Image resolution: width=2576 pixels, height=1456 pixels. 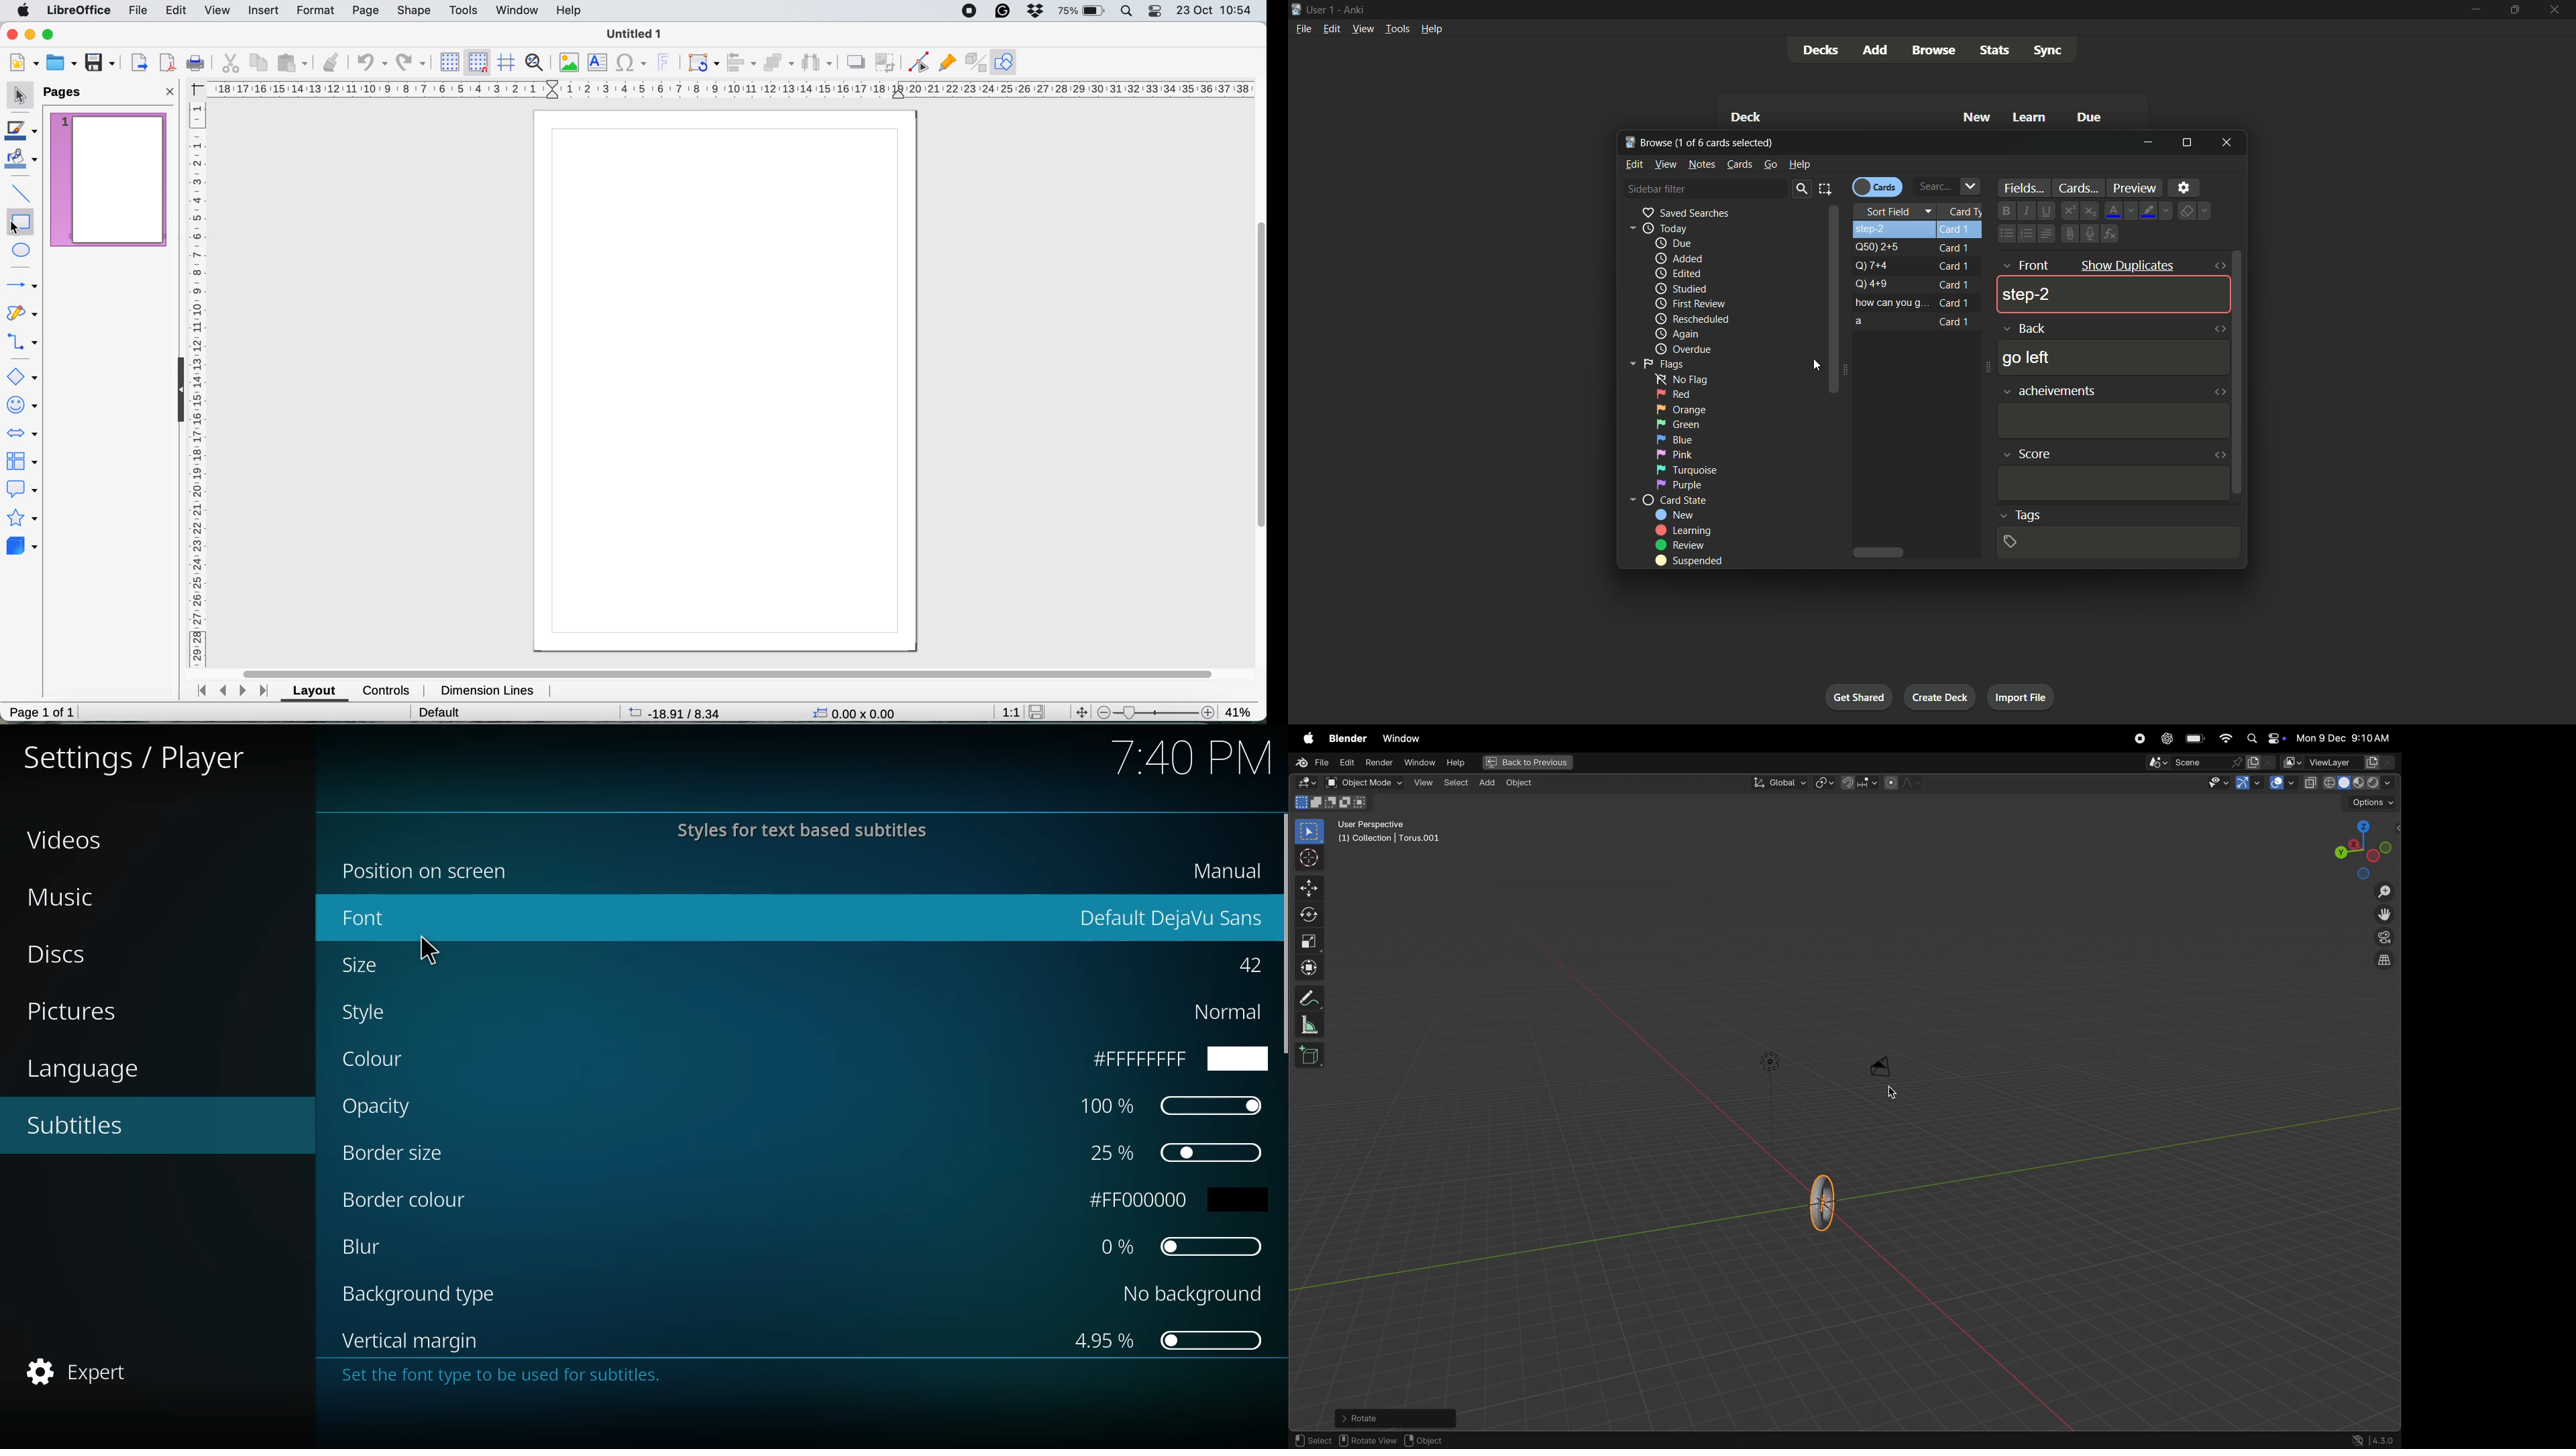 I want to click on Sync, so click(x=2047, y=50).